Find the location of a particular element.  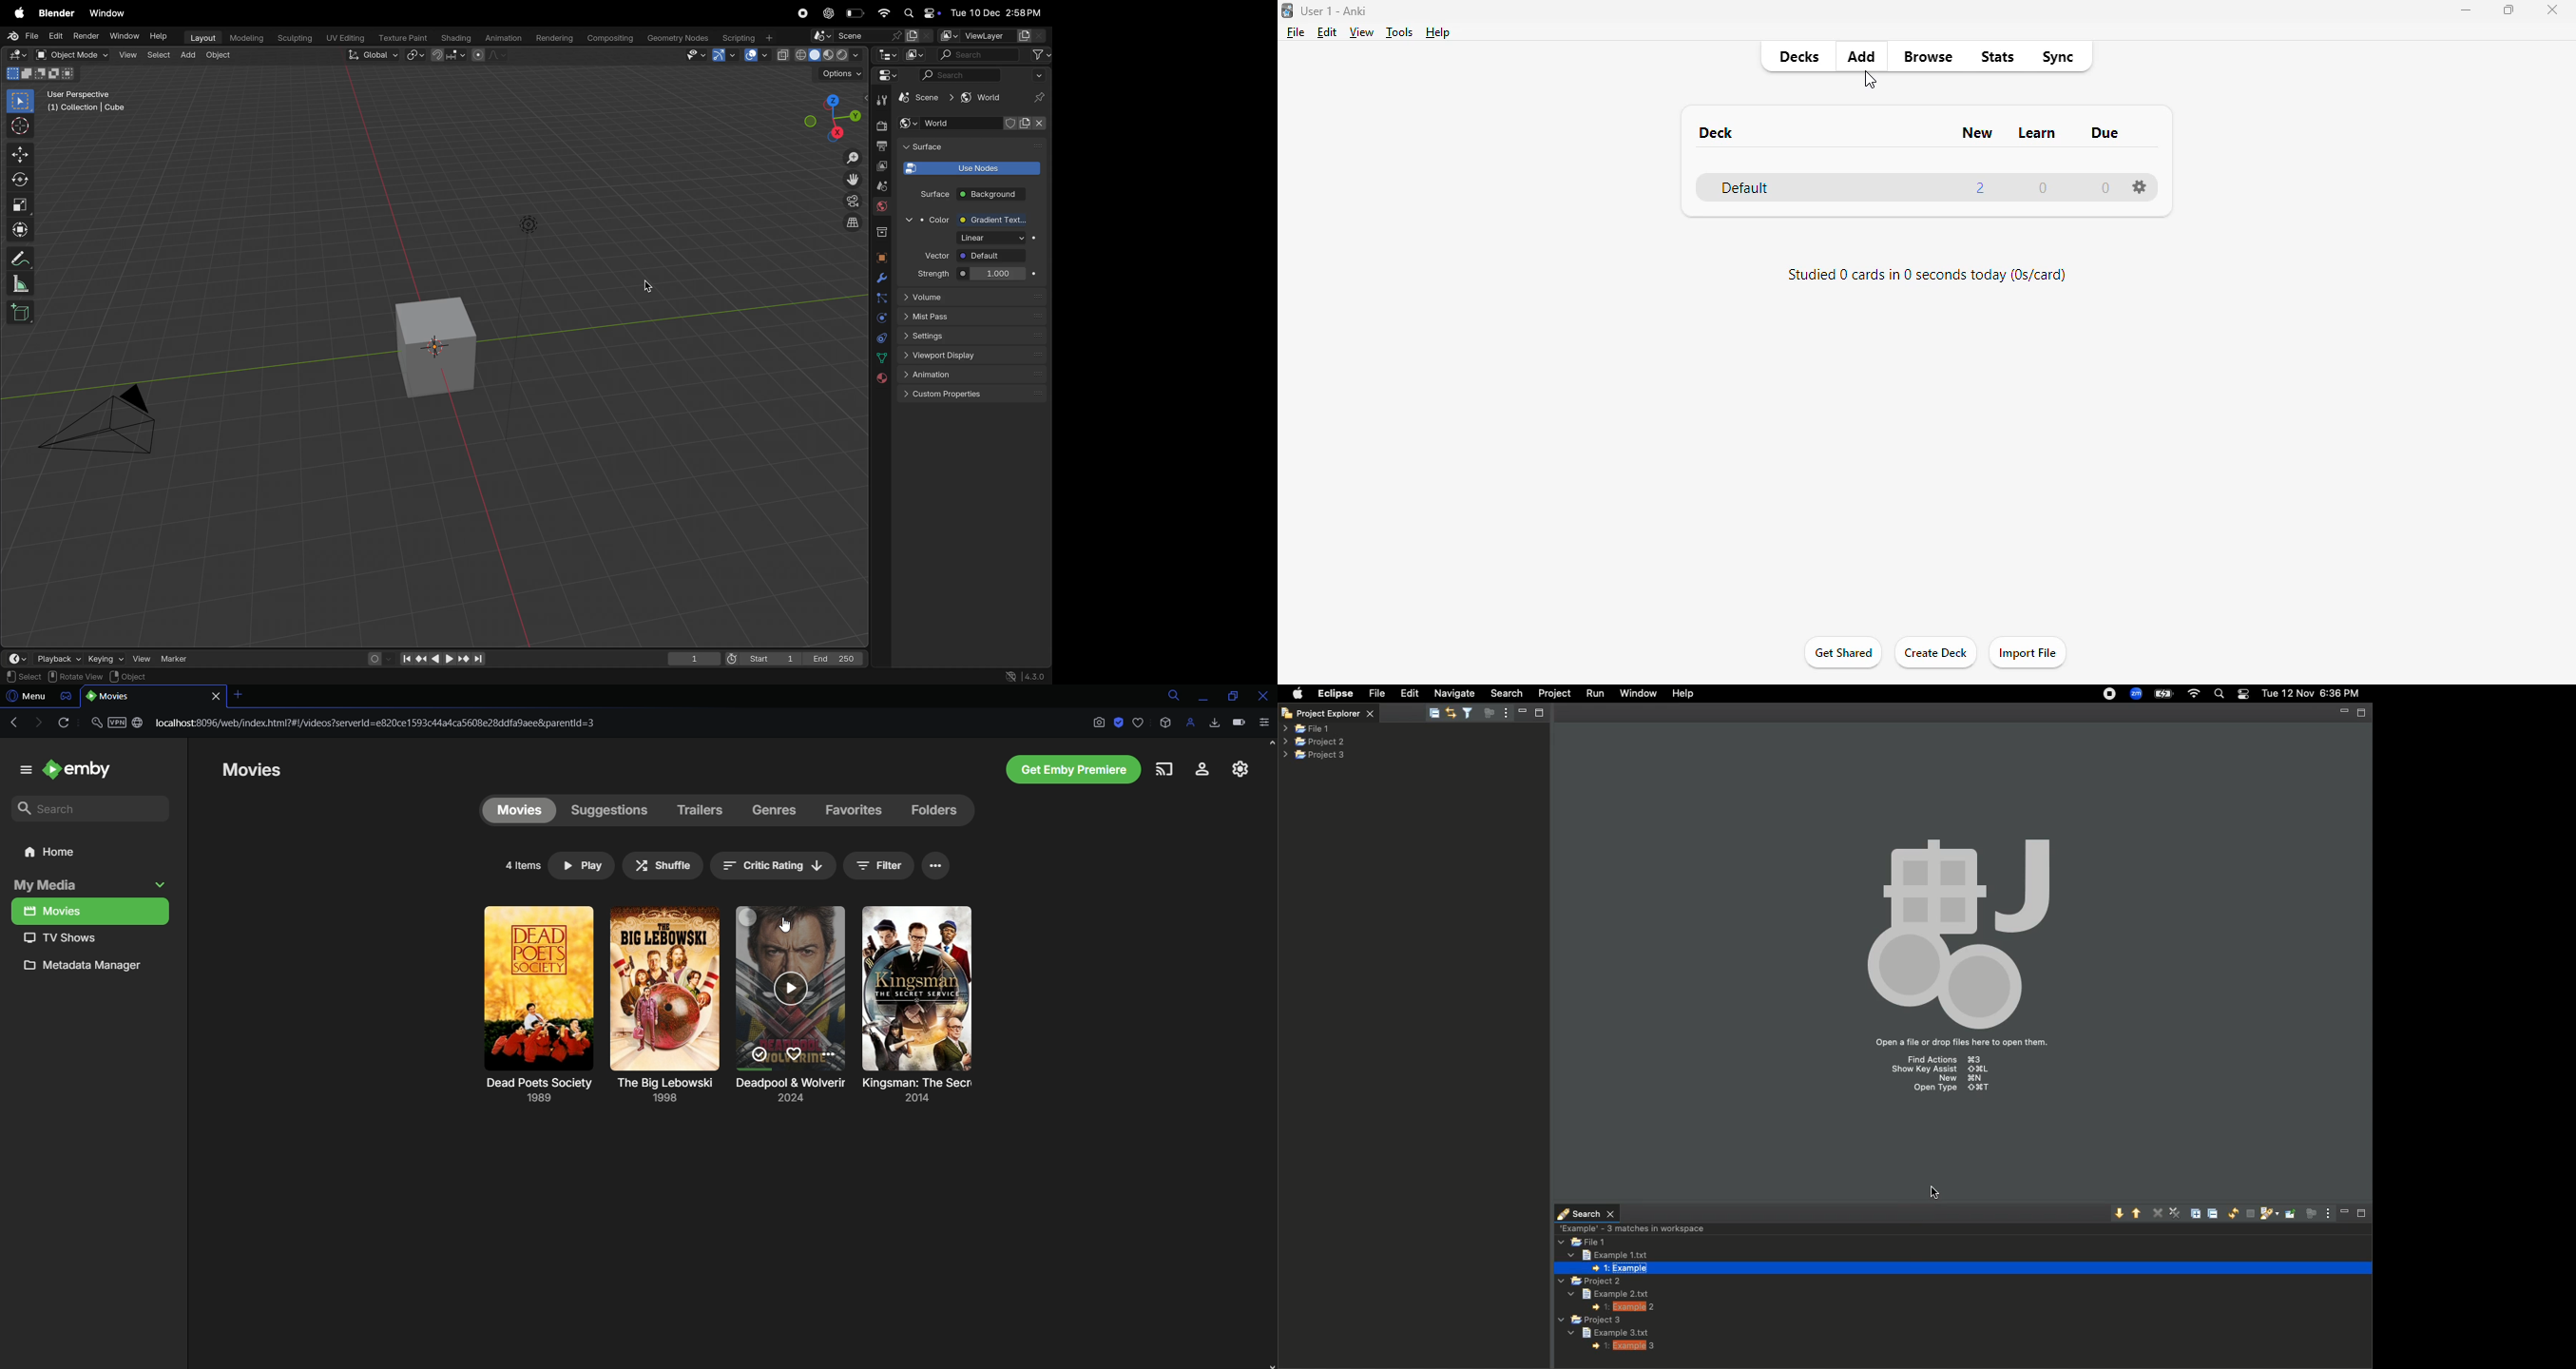

orthographic view is located at coordinates (854, 219).